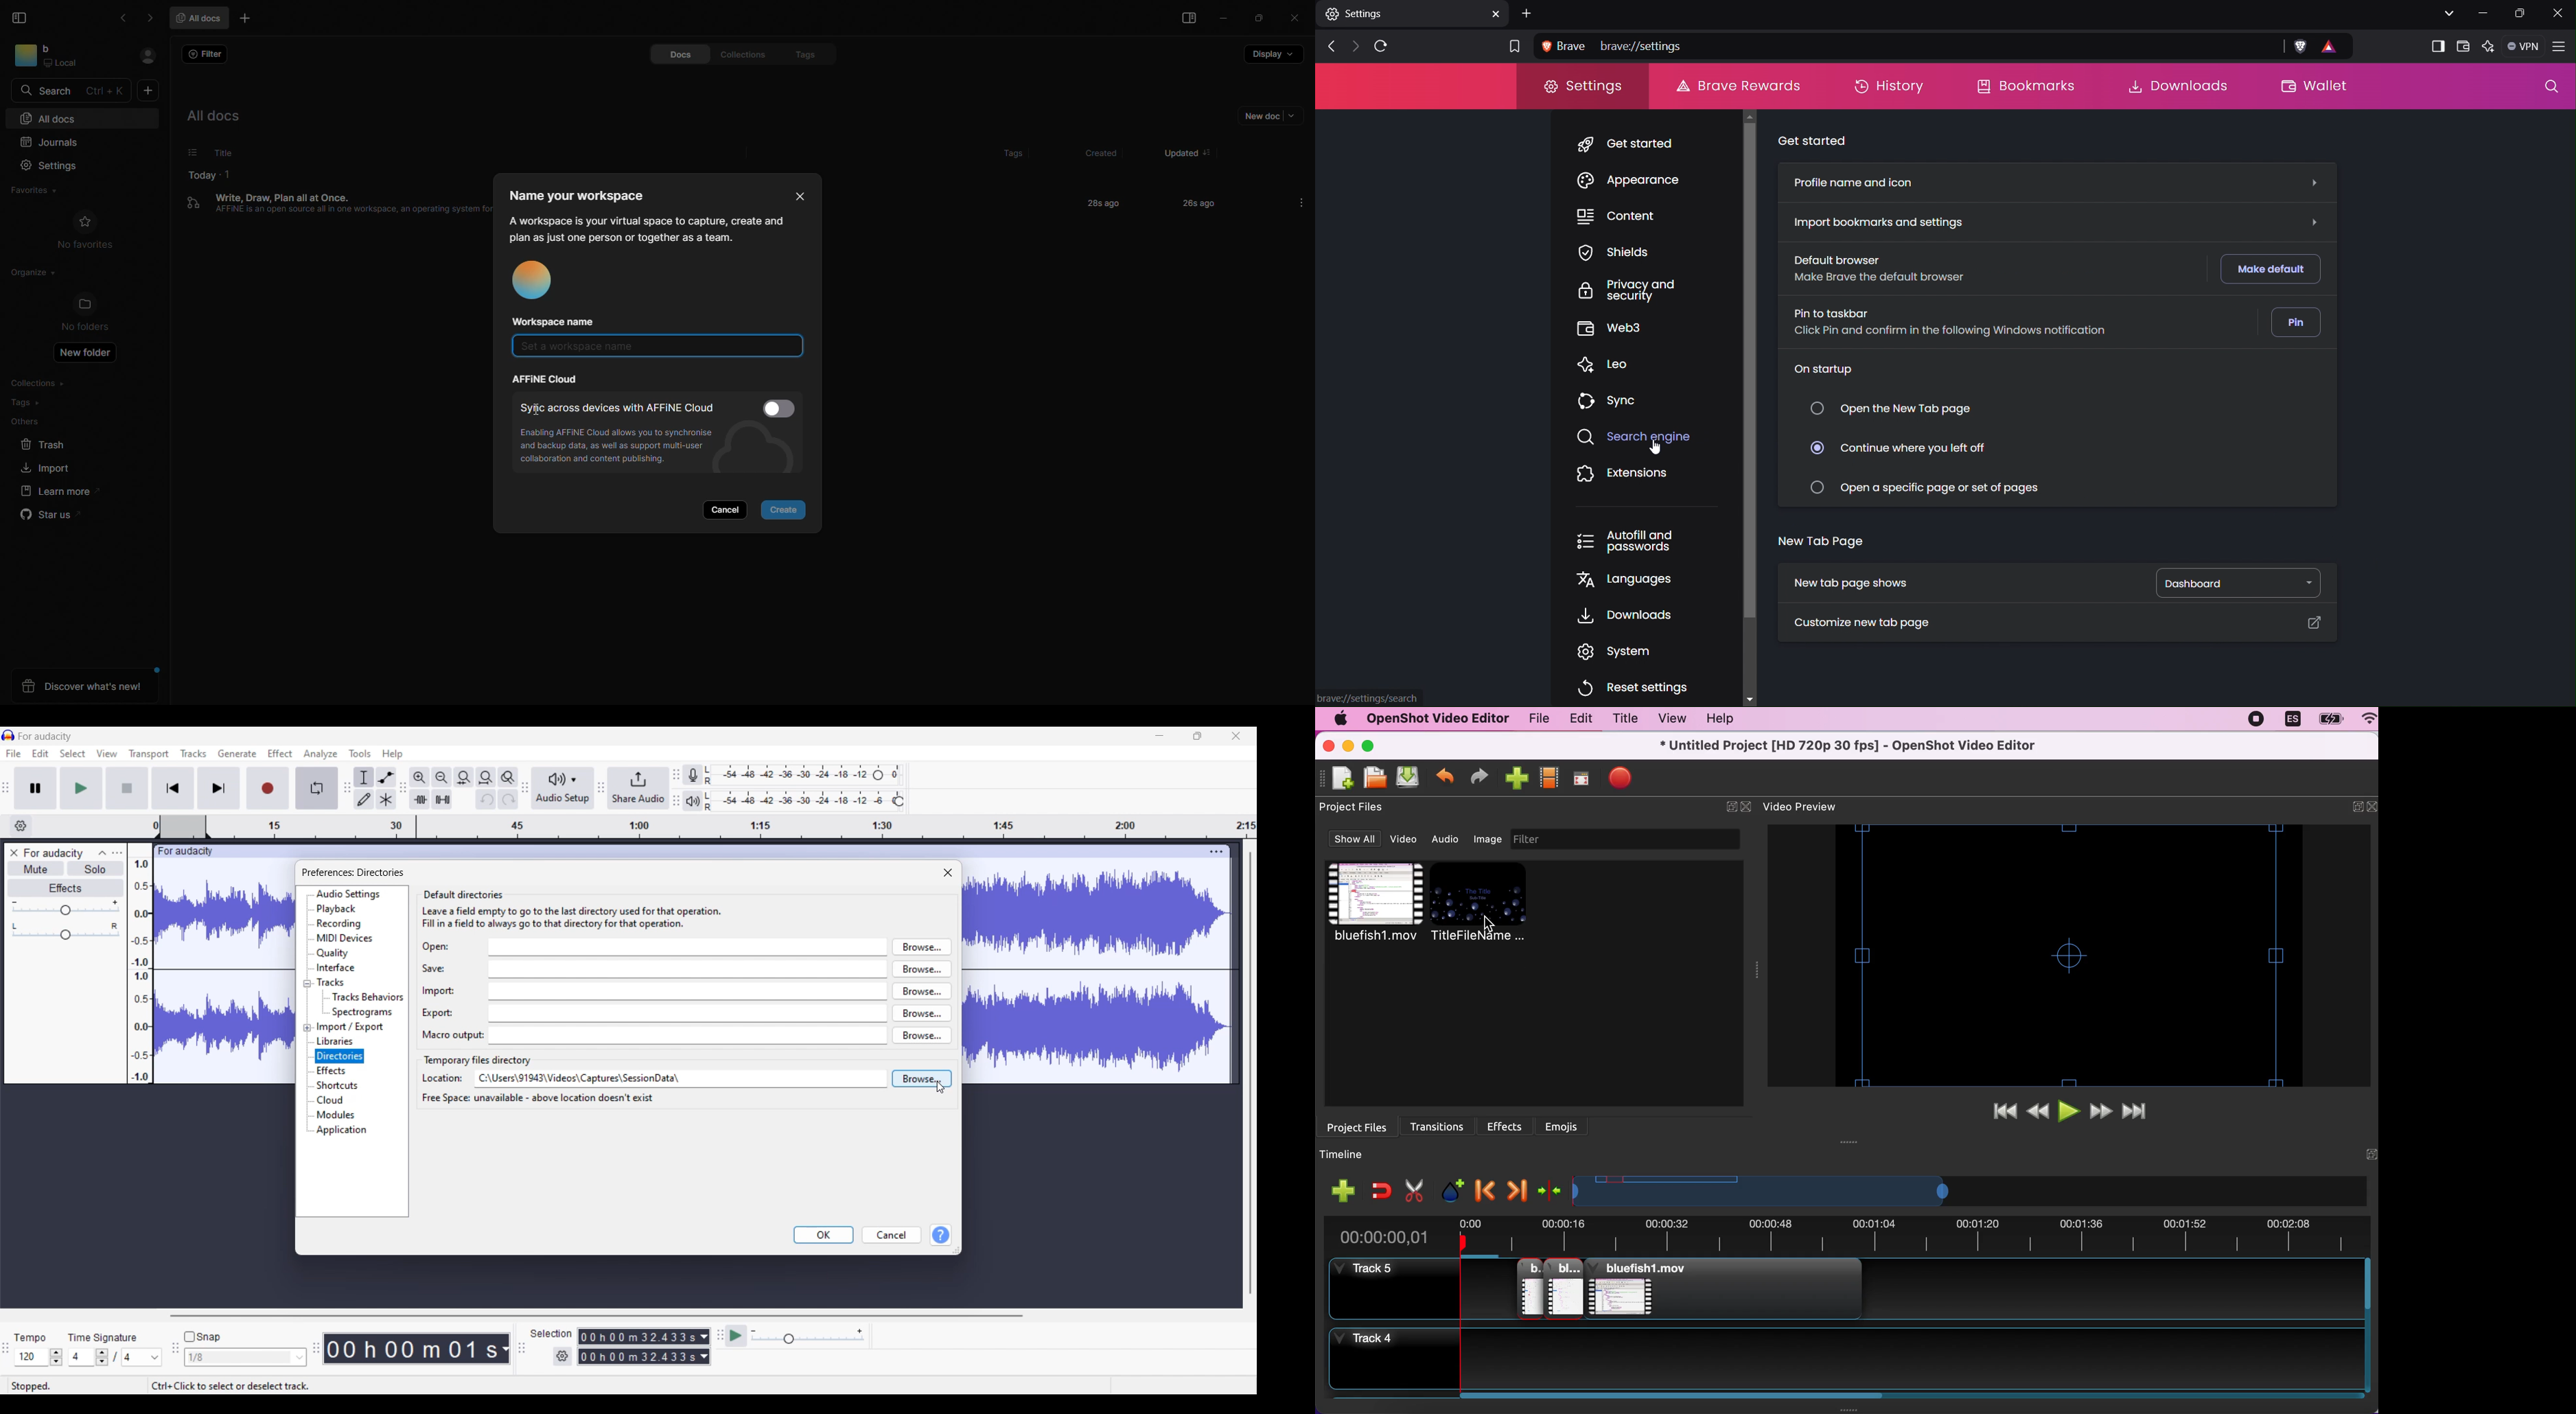 This screenshot has height=1428, width=2576. What do you see at coordinates (149, 92) in the screenshot?
I see `new doc` at bounding box center [149, 92].